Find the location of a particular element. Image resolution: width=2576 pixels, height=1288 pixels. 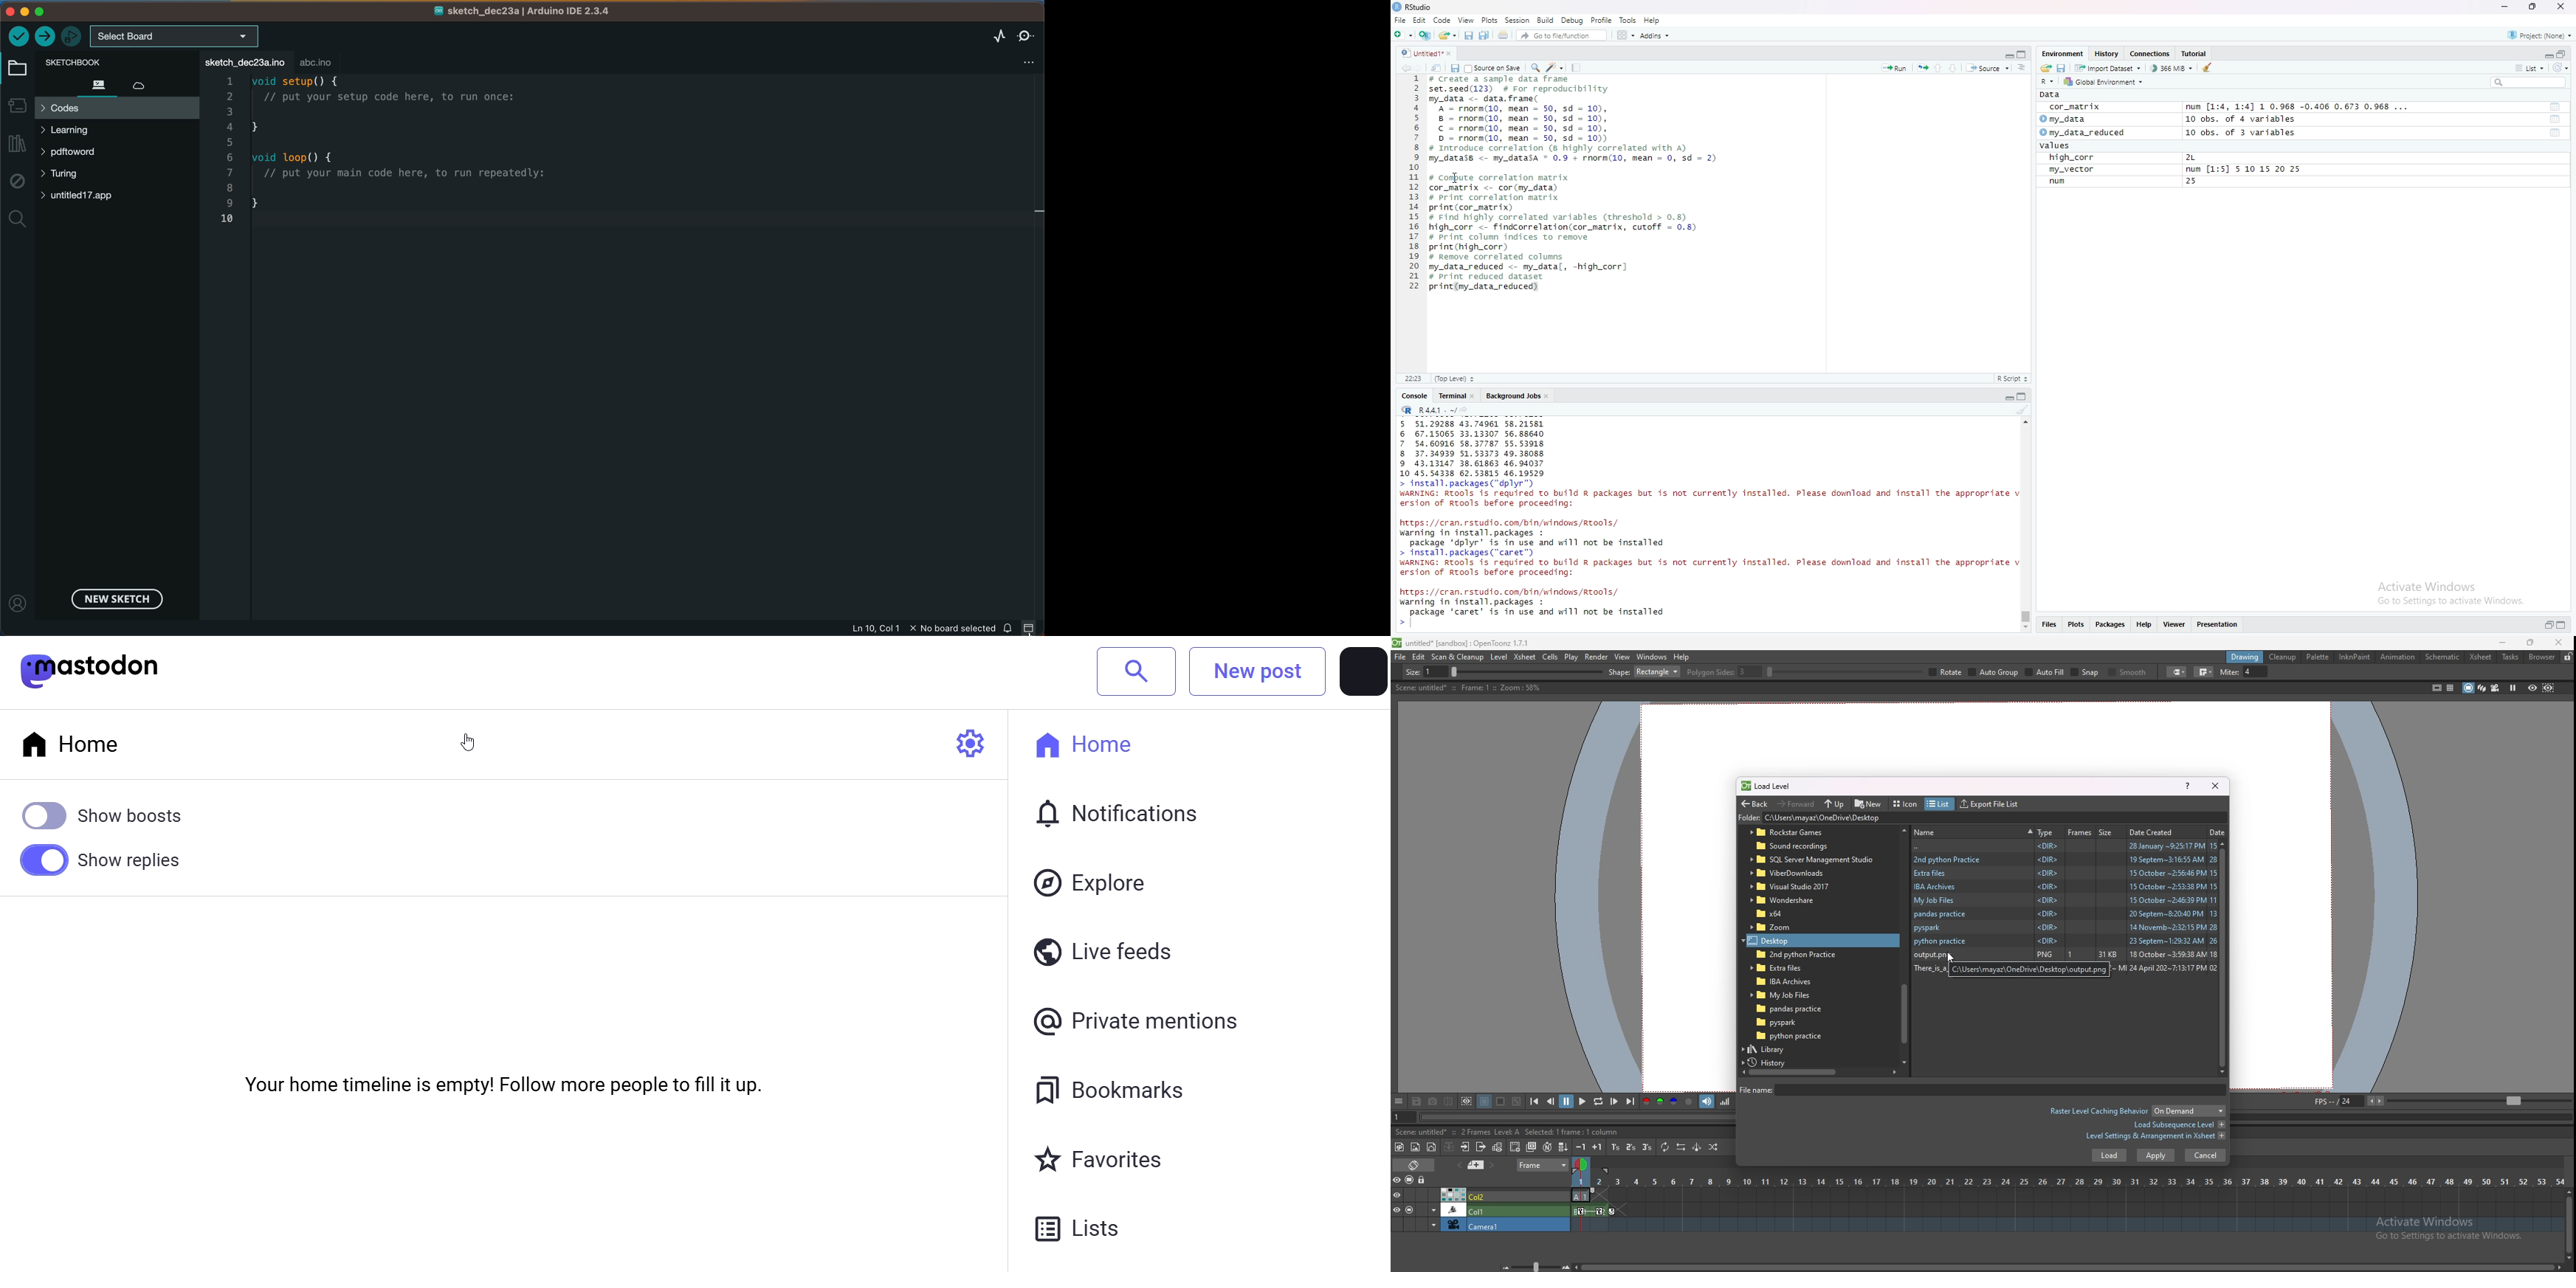

11:1 is located at coordinates (1415, 379).